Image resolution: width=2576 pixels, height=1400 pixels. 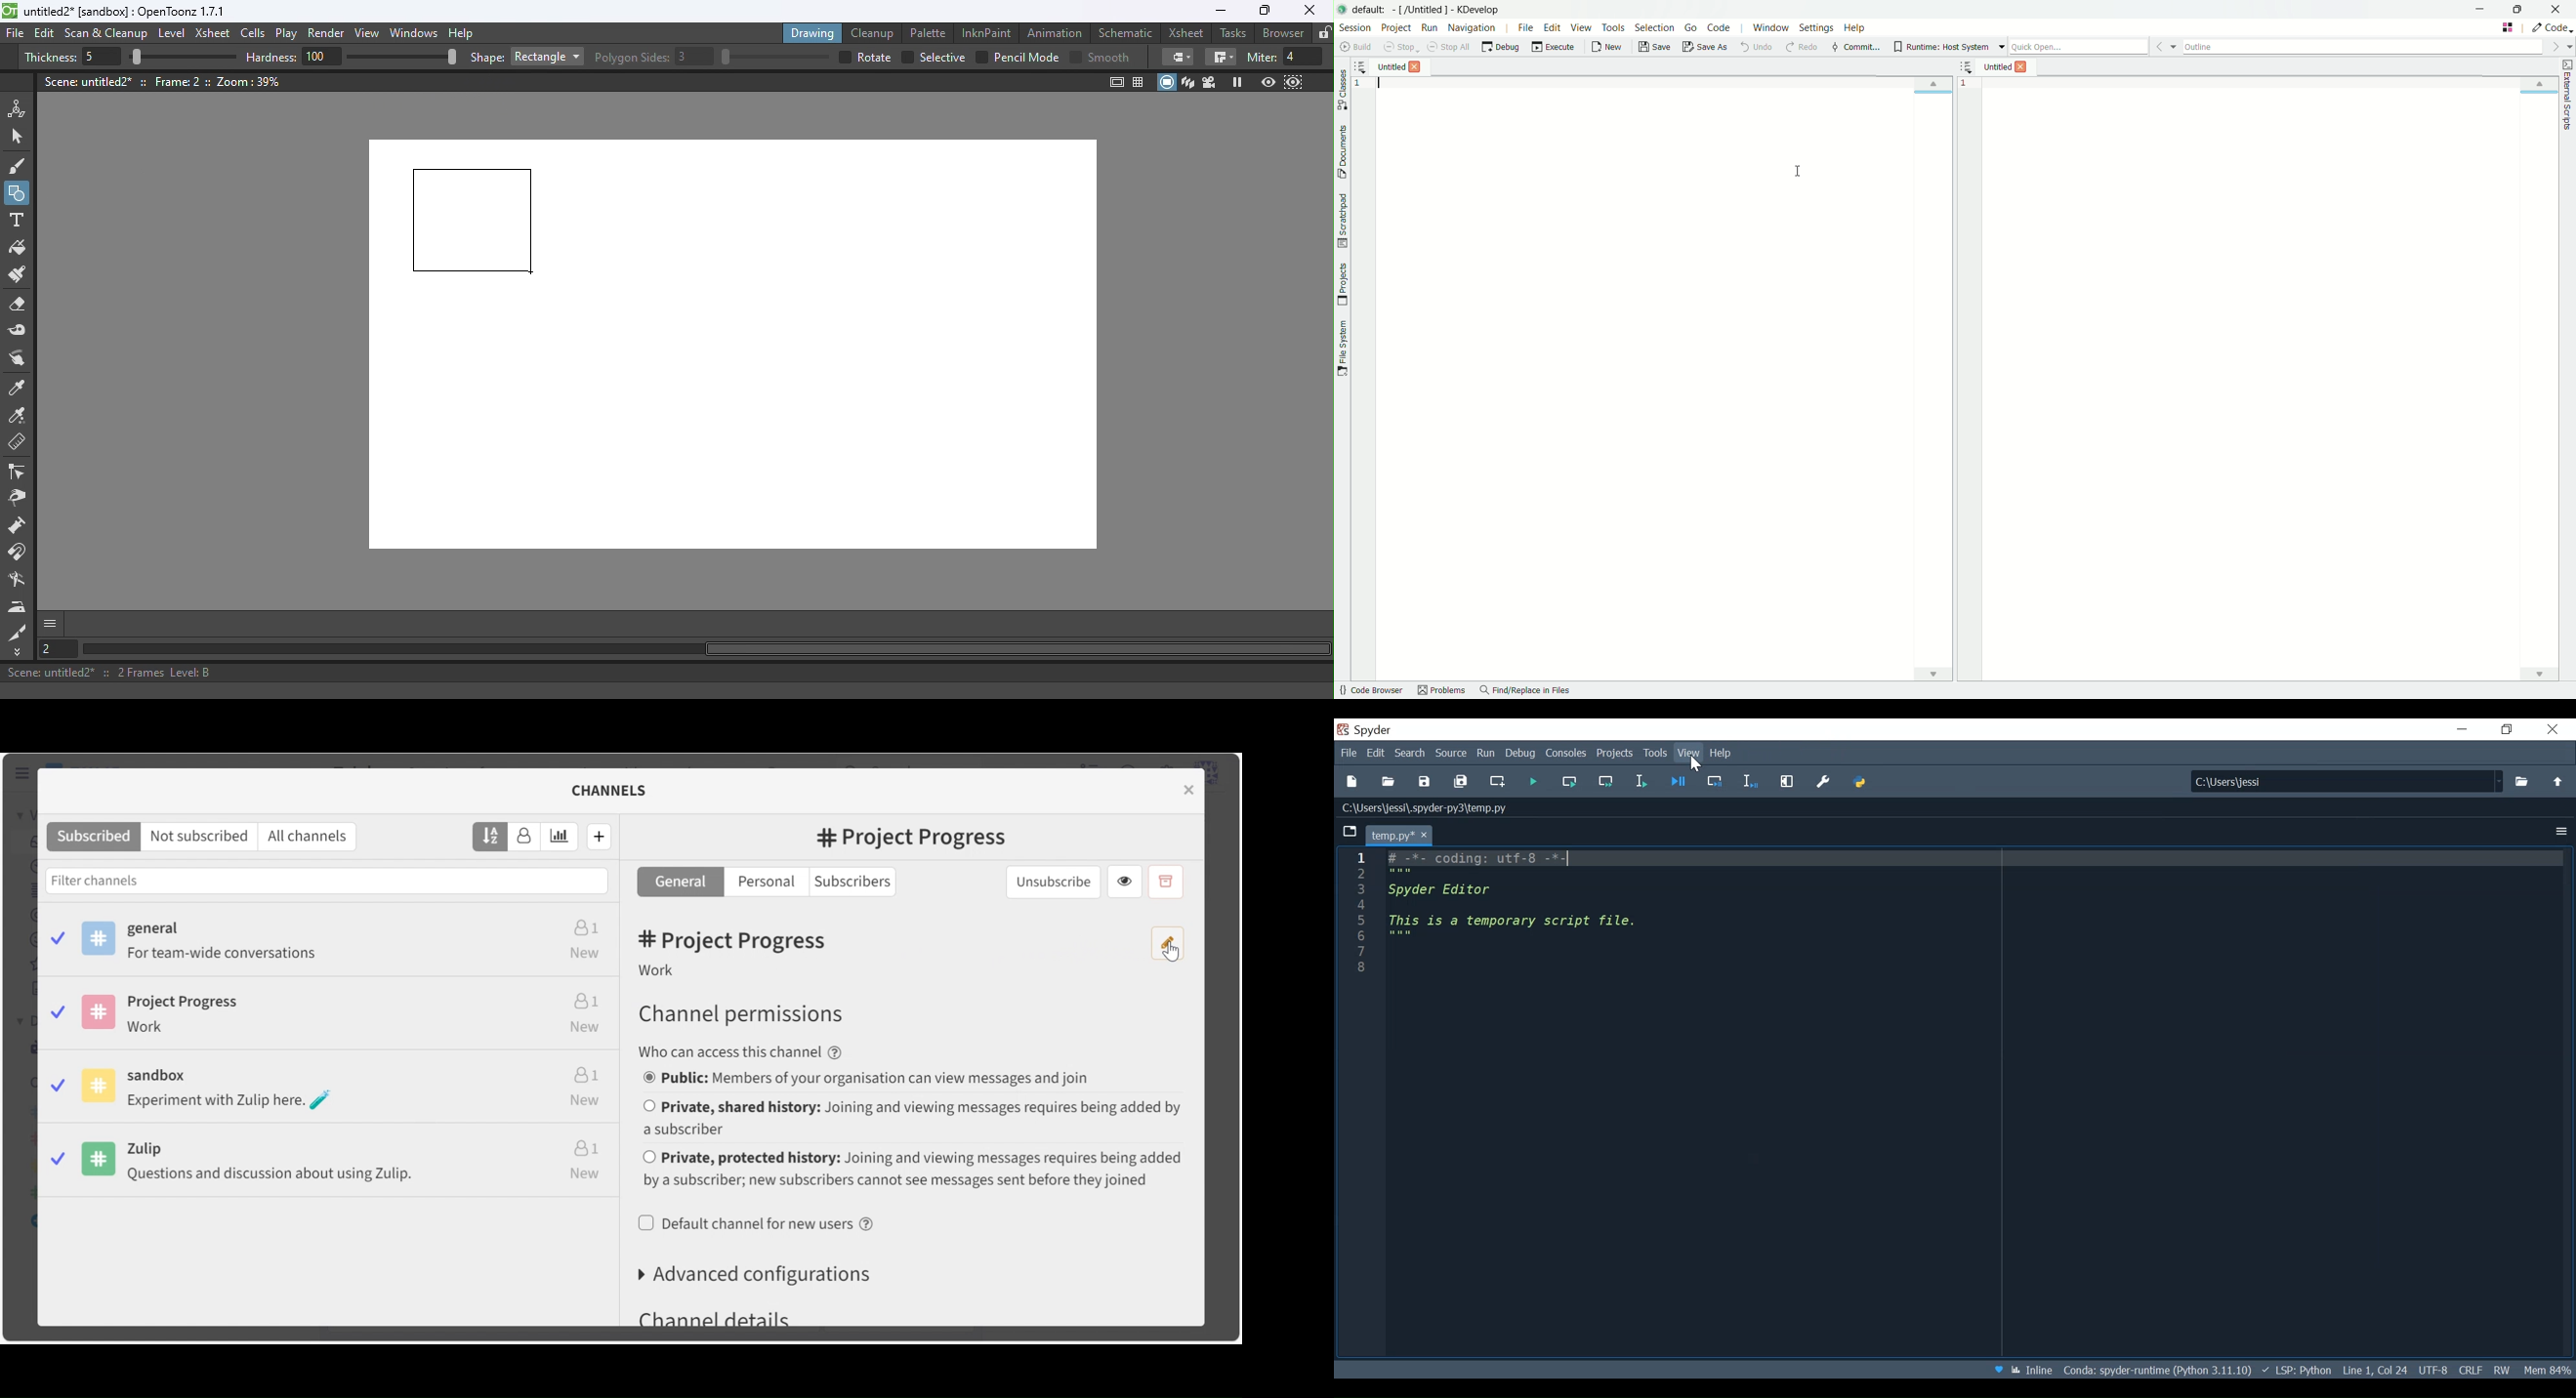 What do you see at coordinates (2434, 1370) in the screenshot?
I see `File Encoding` at bounding box center [2434, 1370].